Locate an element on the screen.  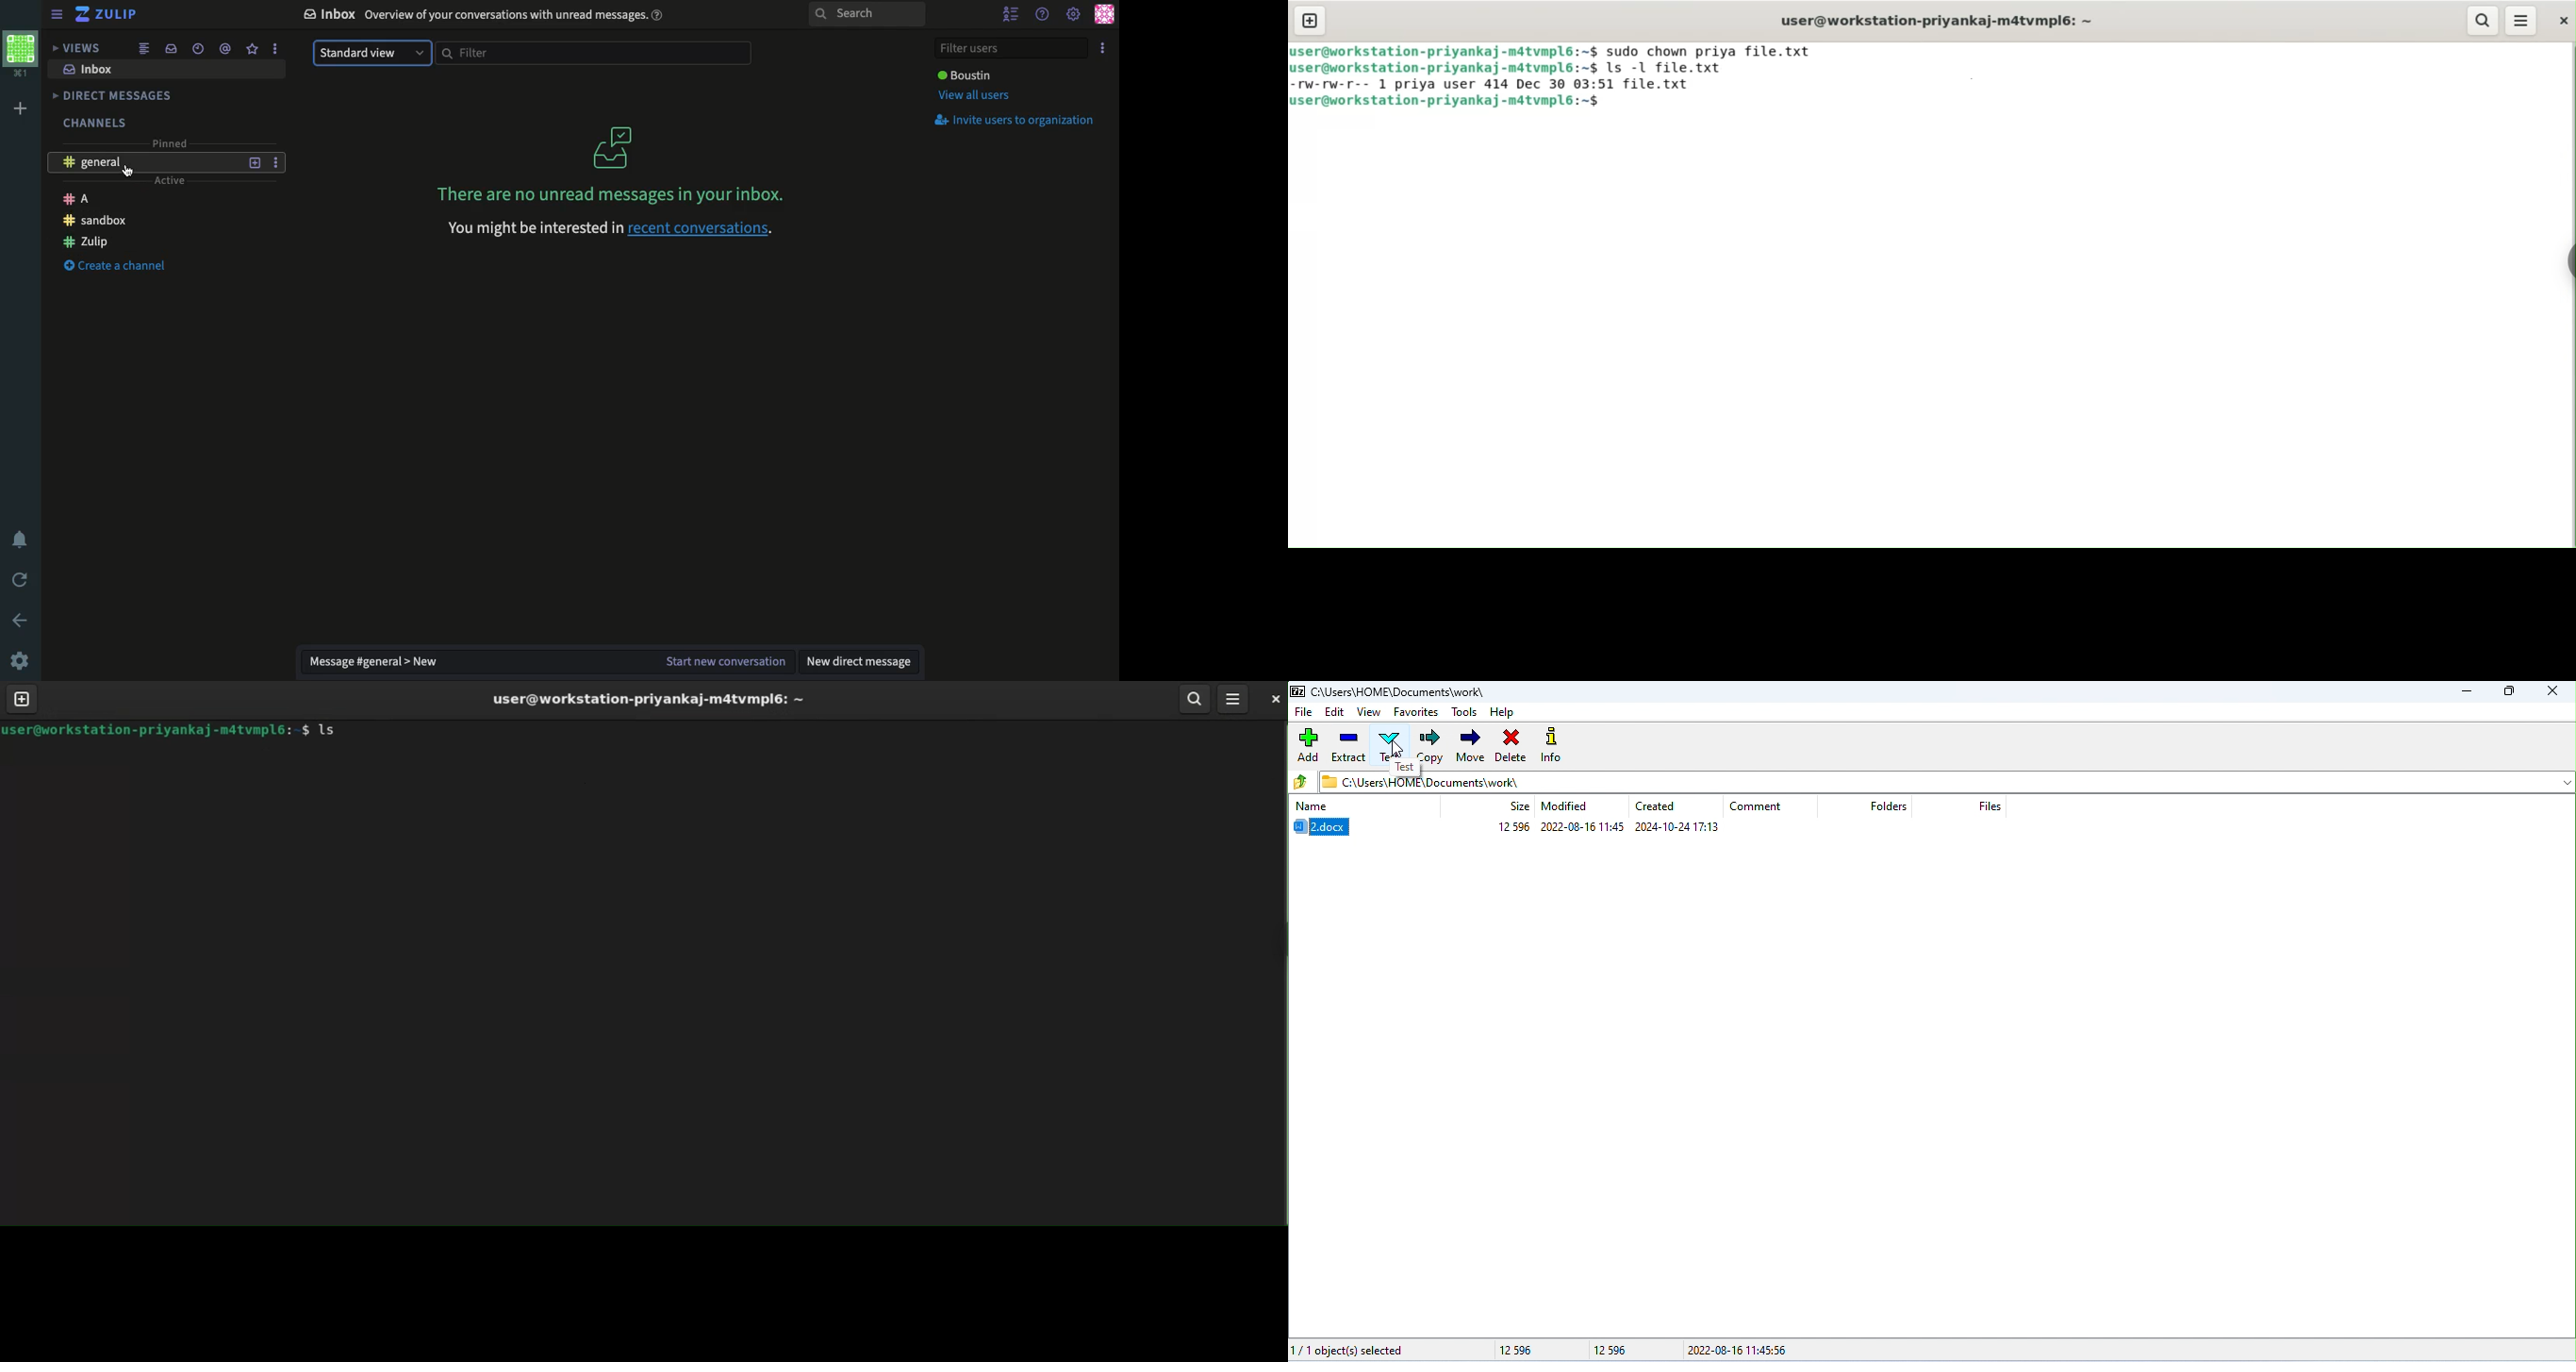
Refresh is located at coordinates (22, 580).